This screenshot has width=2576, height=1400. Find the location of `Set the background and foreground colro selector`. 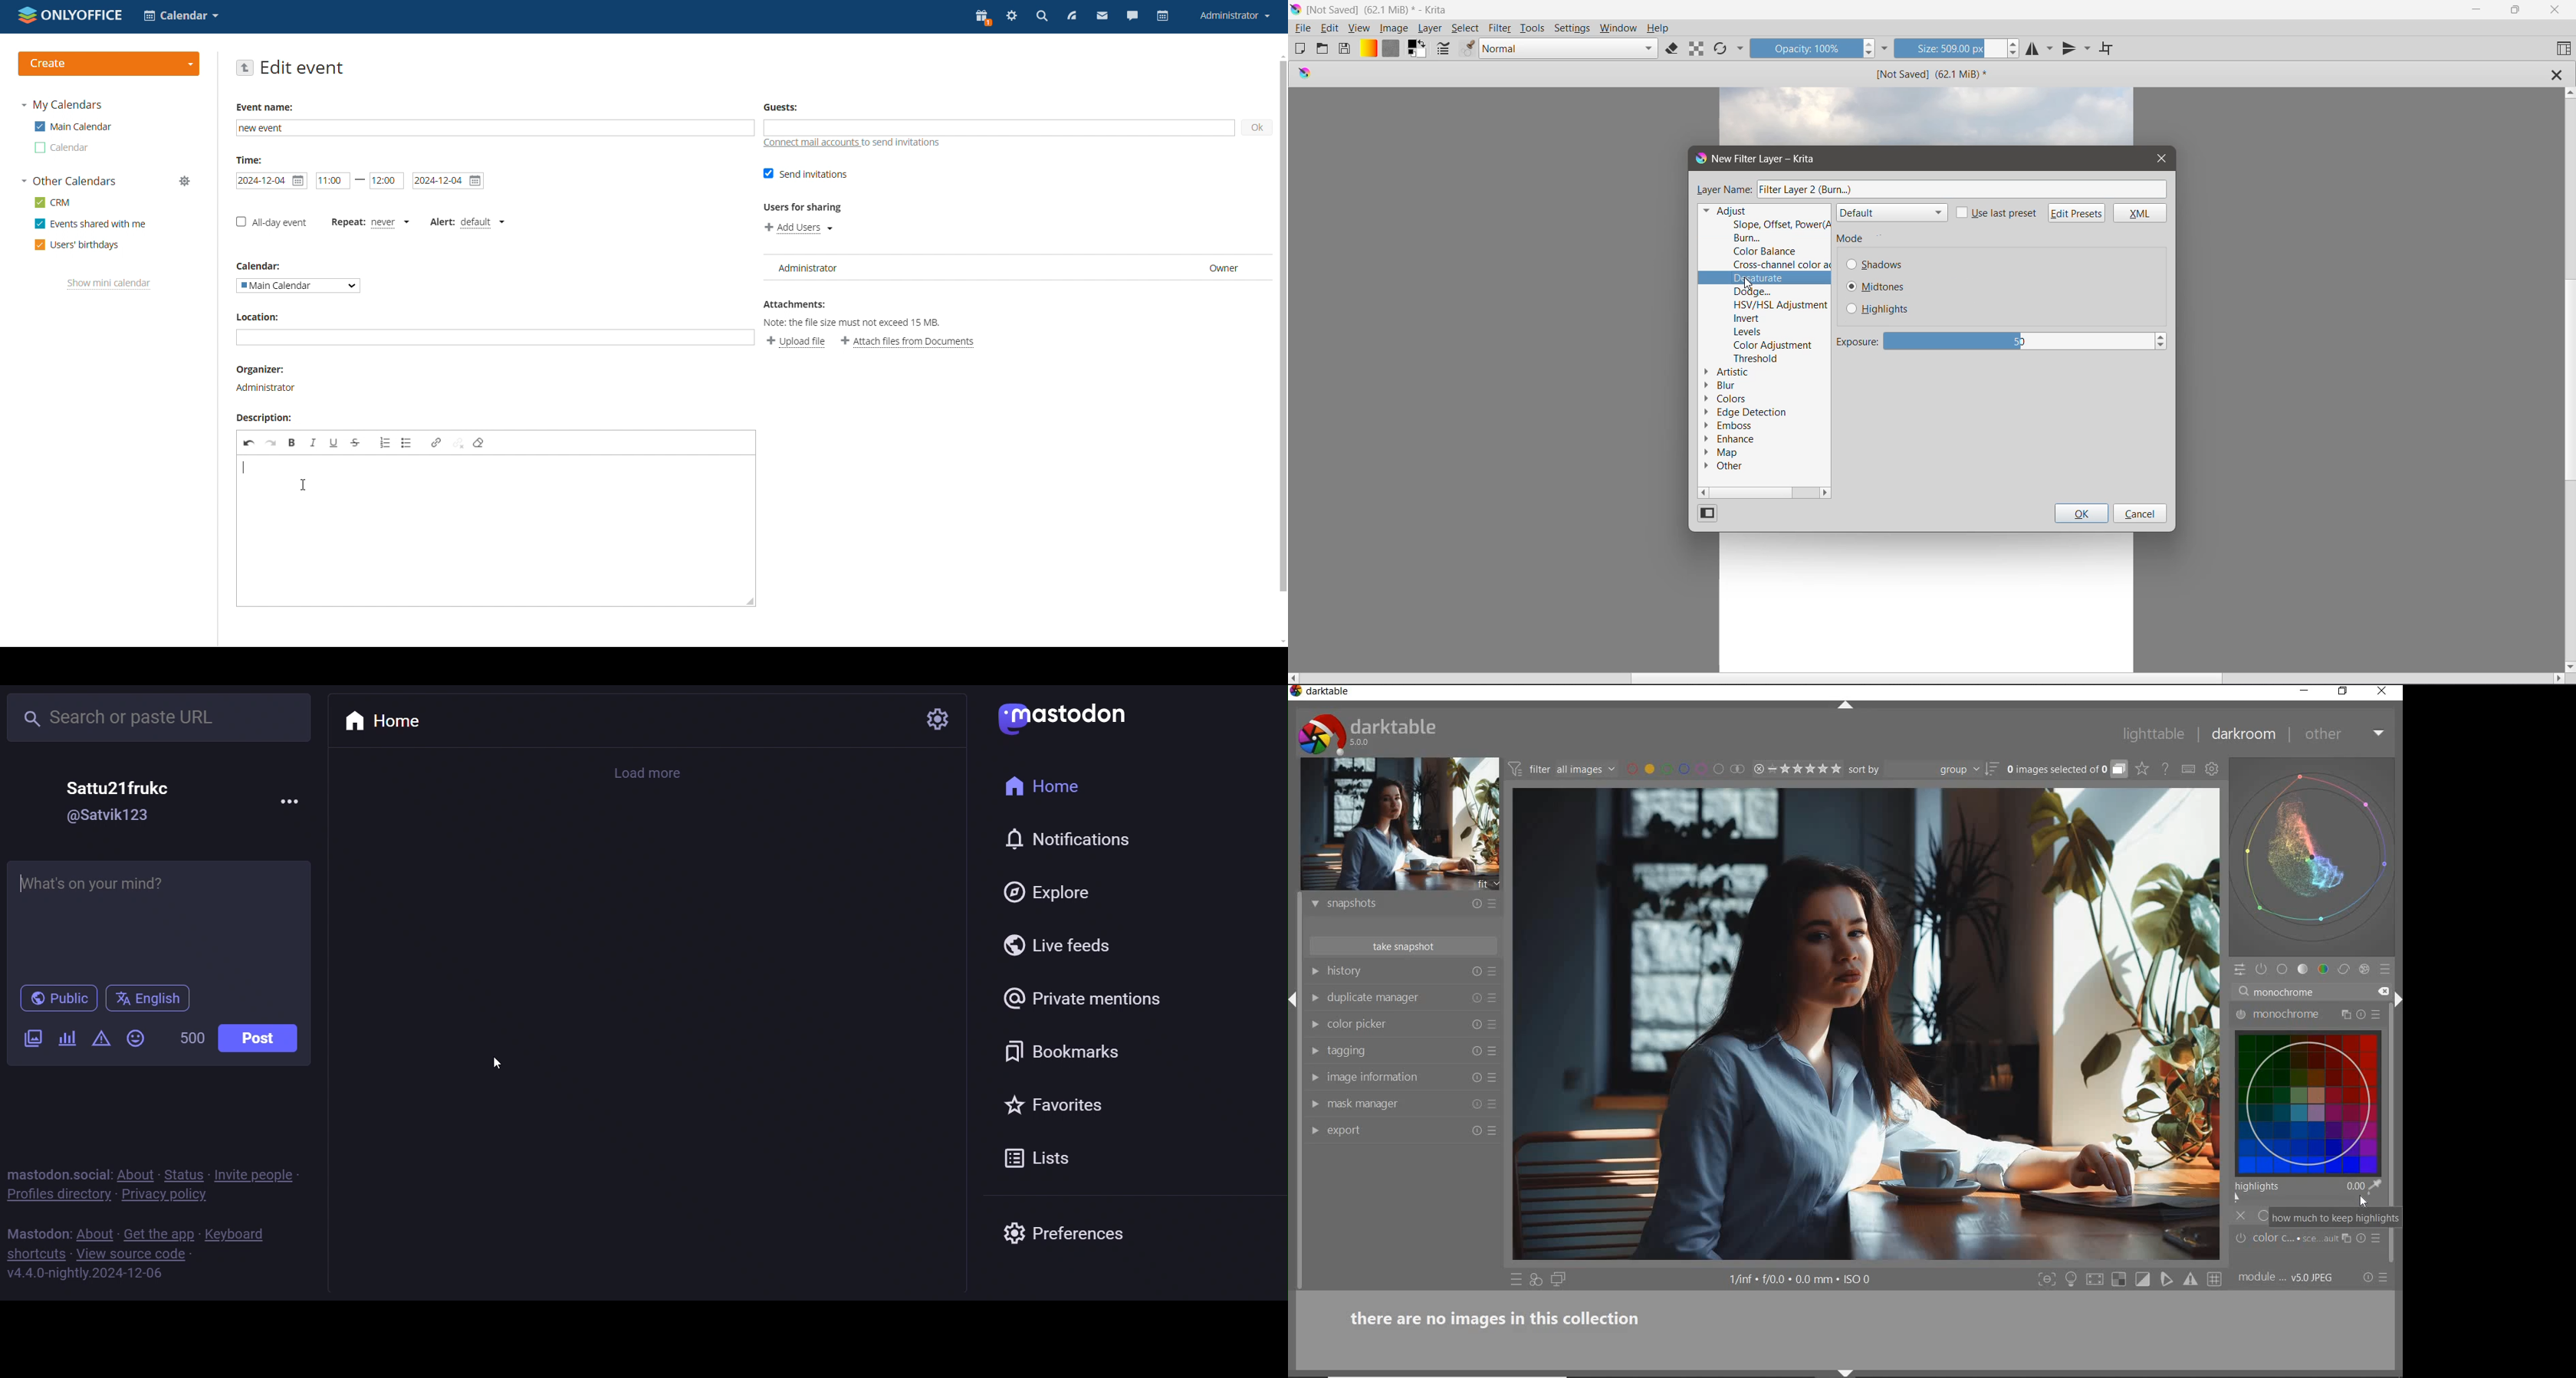

Set the background and foreground colro selector is located at coordinates (1416, 49).